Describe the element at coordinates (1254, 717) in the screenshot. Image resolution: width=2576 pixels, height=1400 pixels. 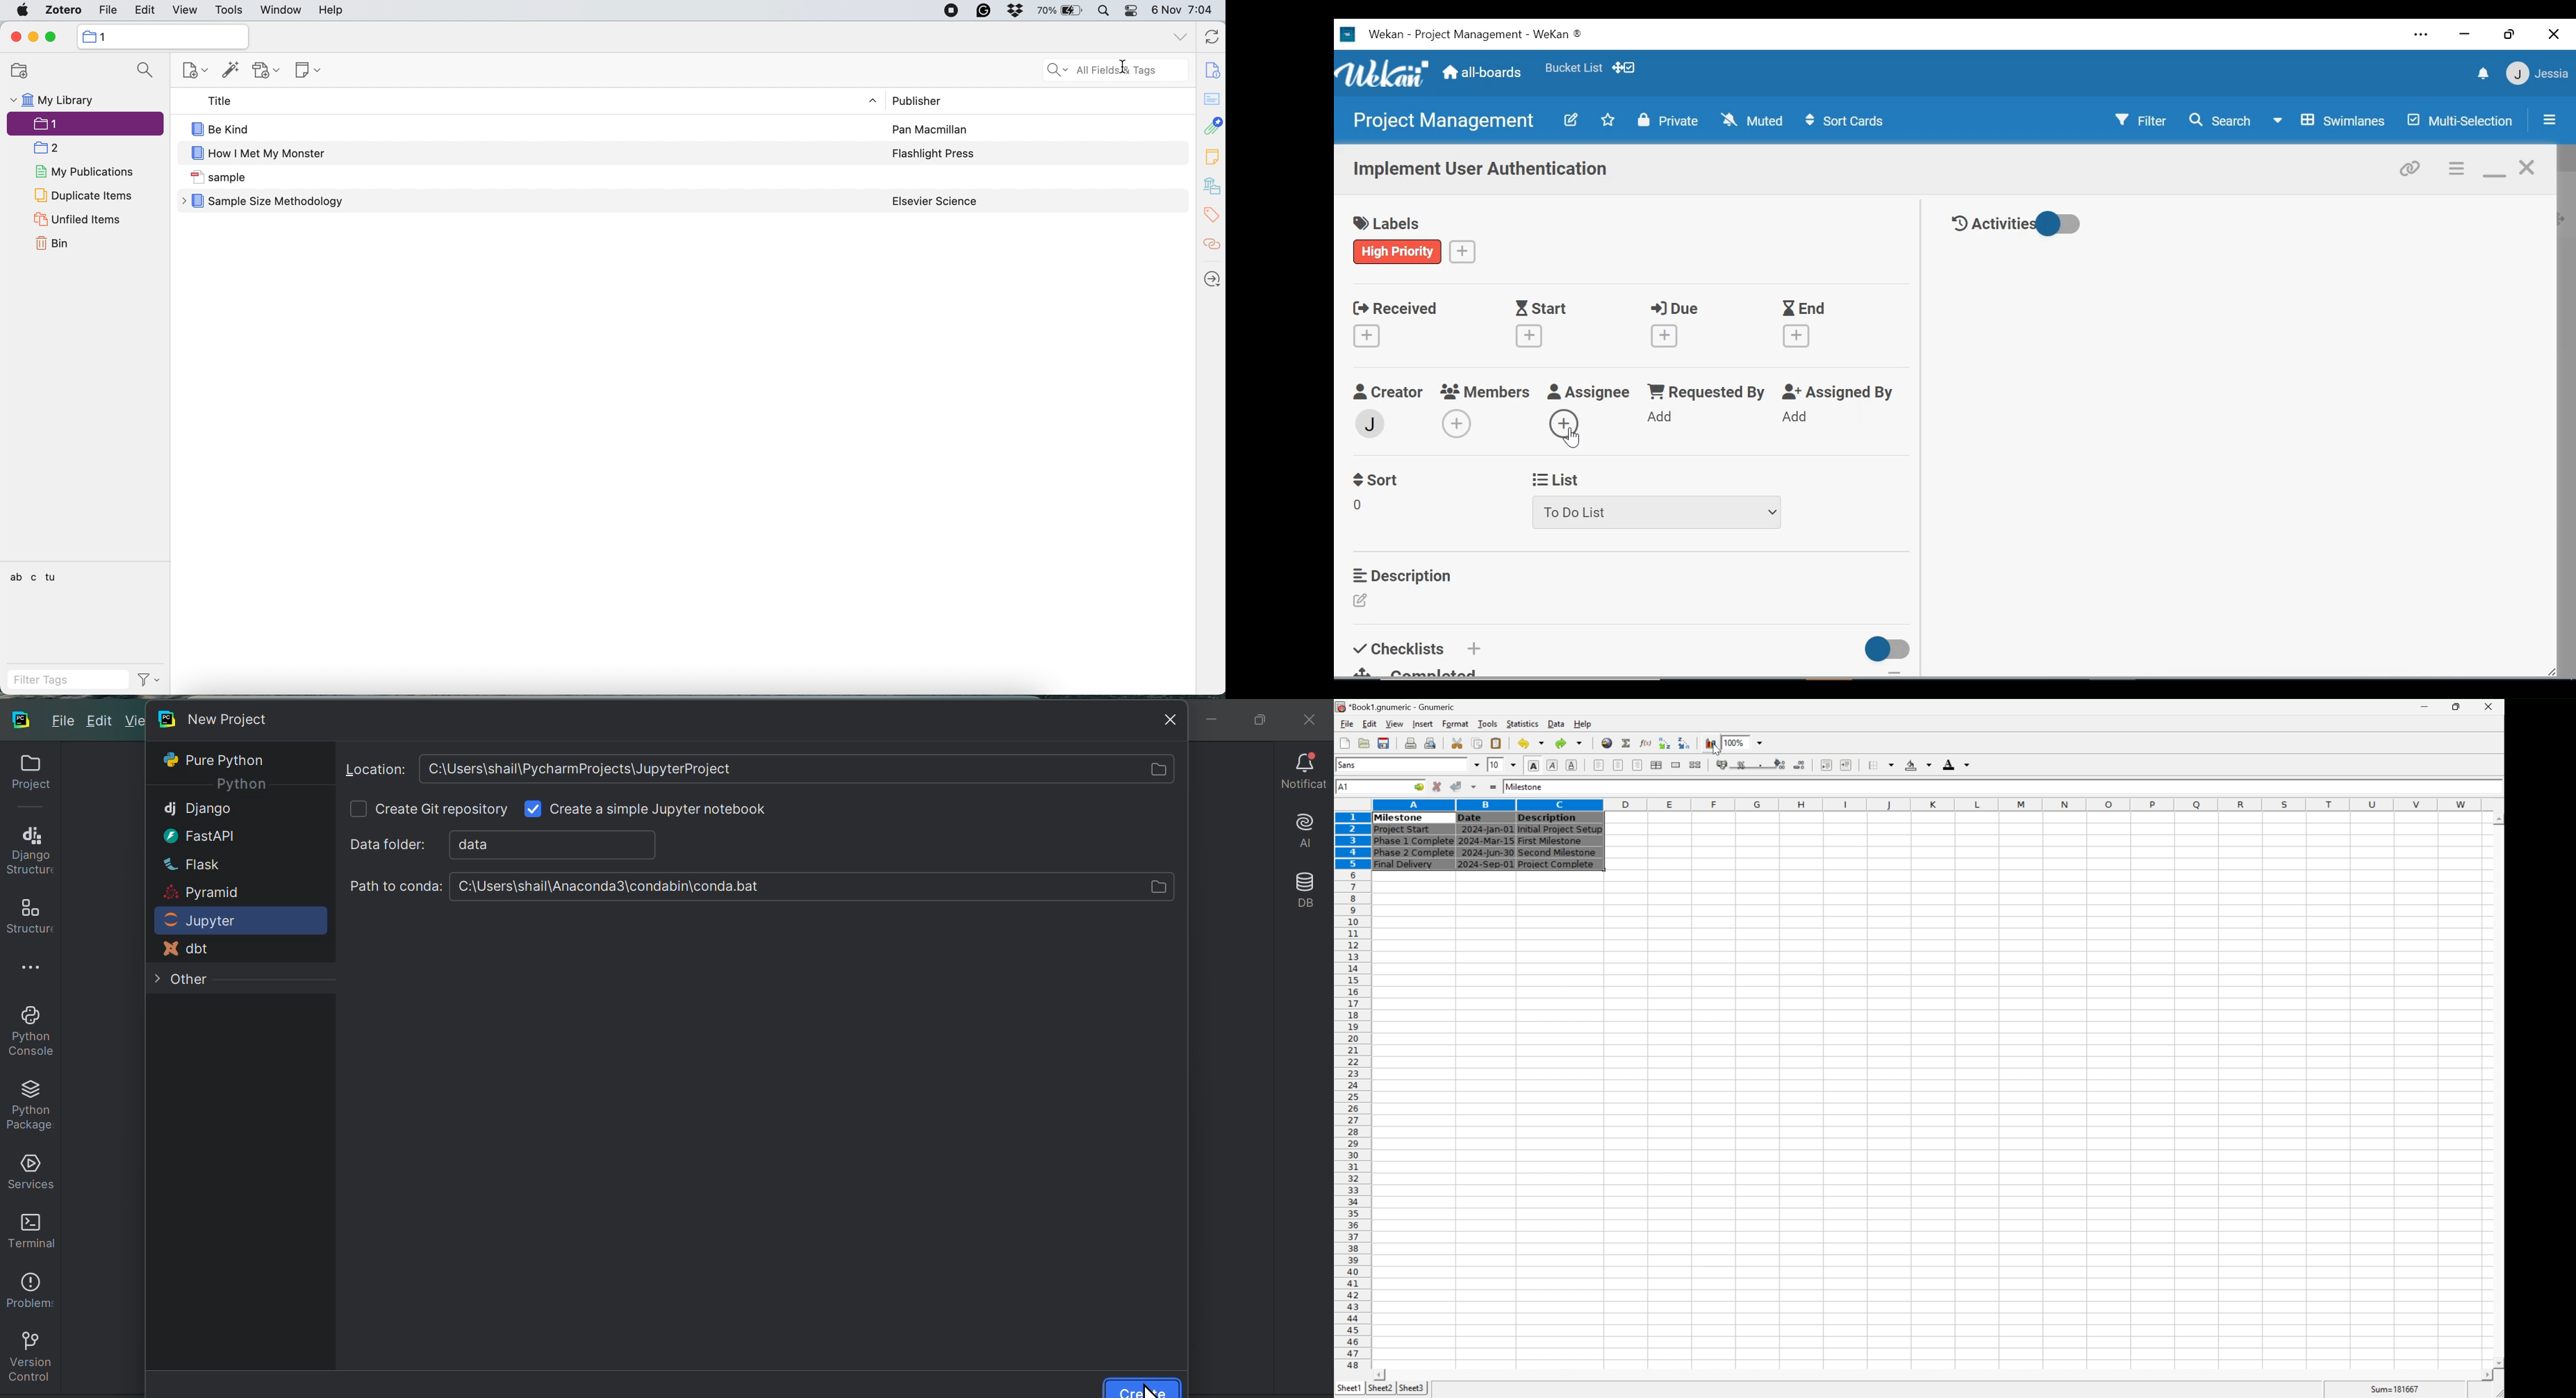
I see `maximise` at that location.